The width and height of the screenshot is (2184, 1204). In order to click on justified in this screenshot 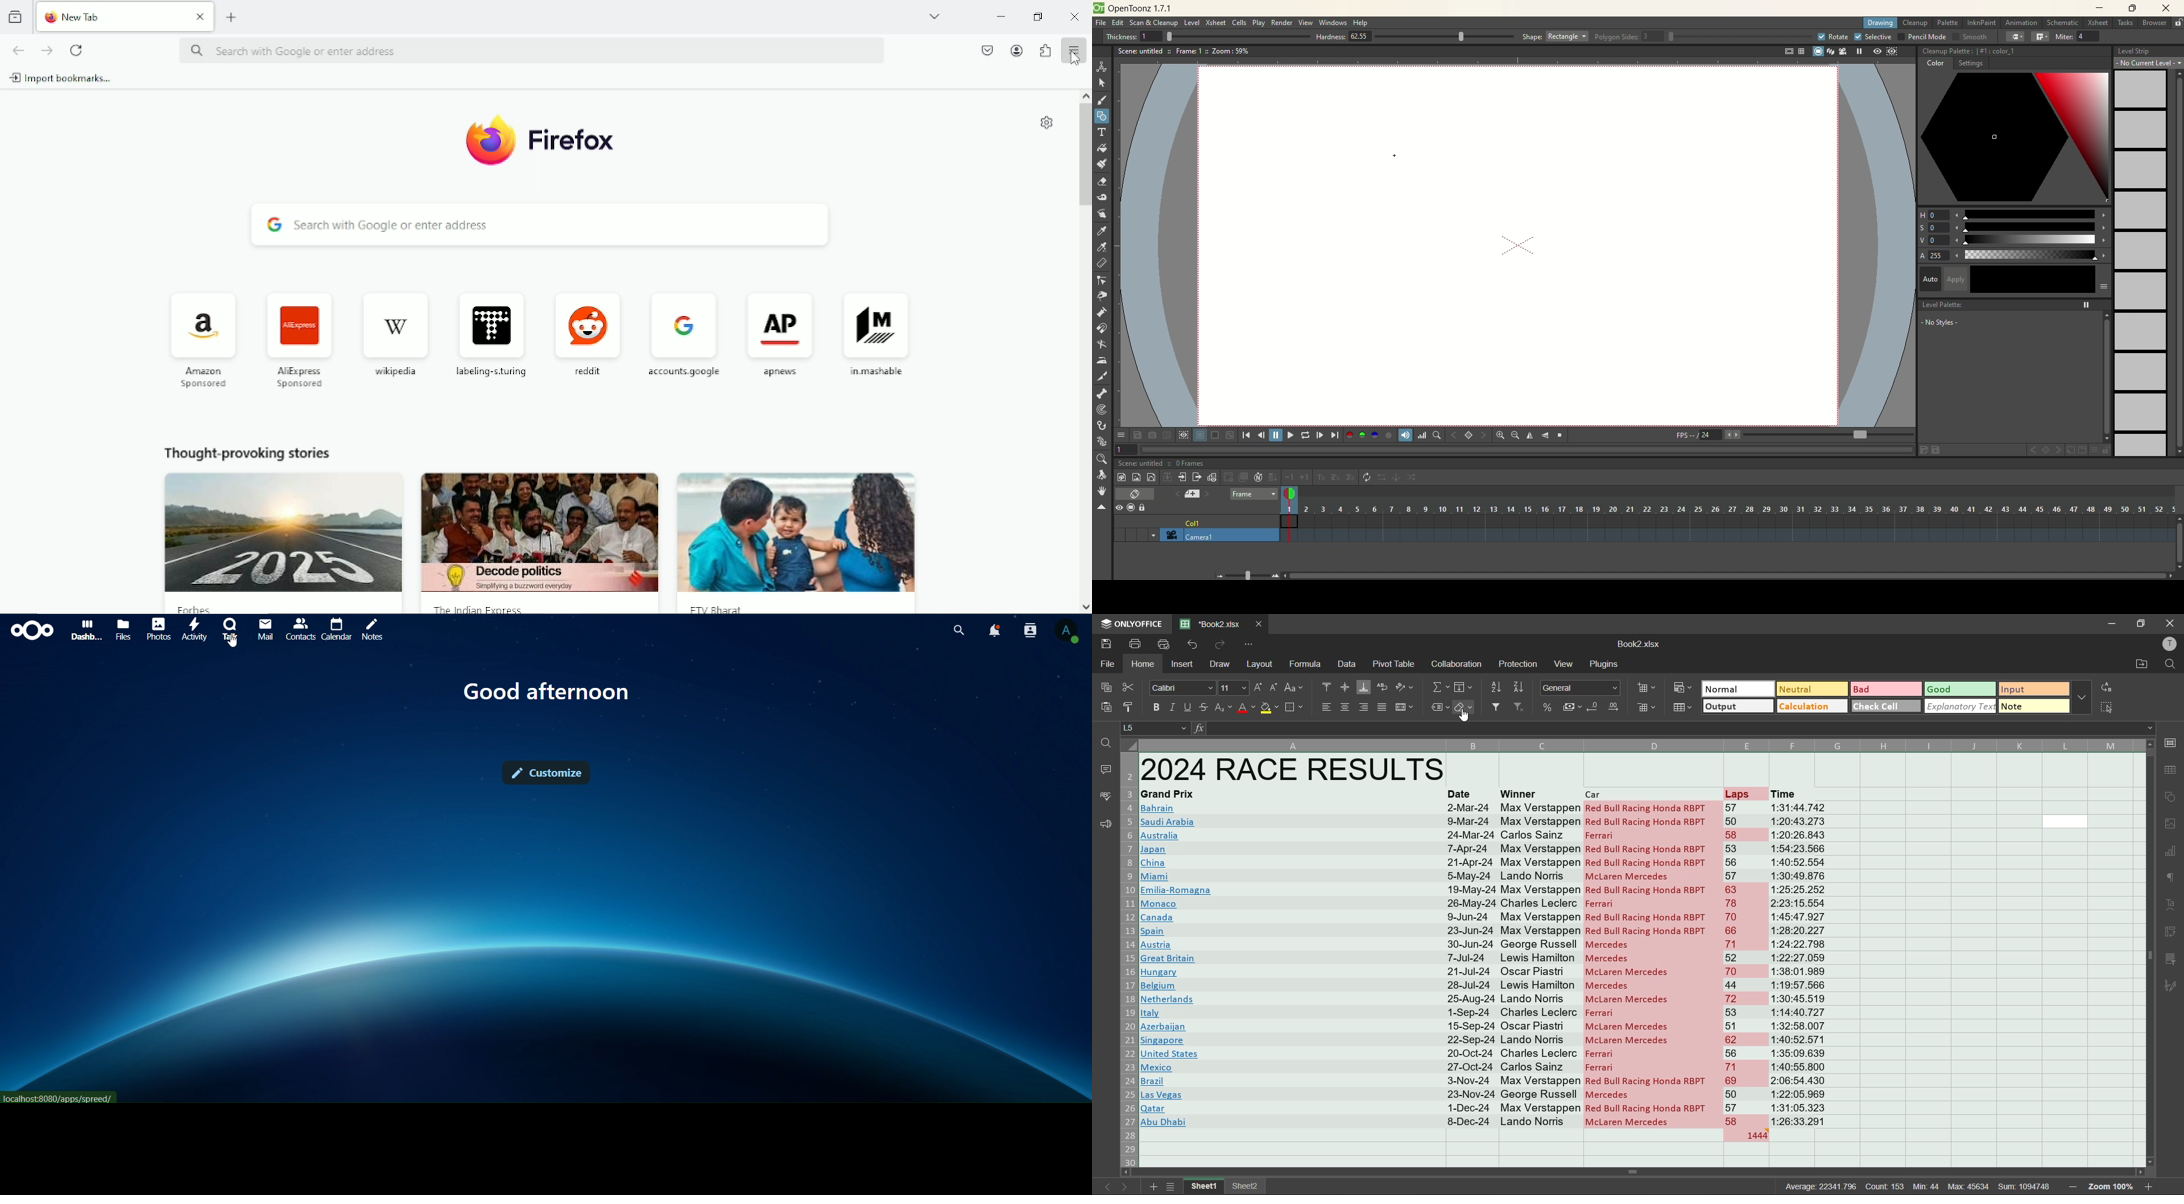, I will do `click(1381, 707)`.